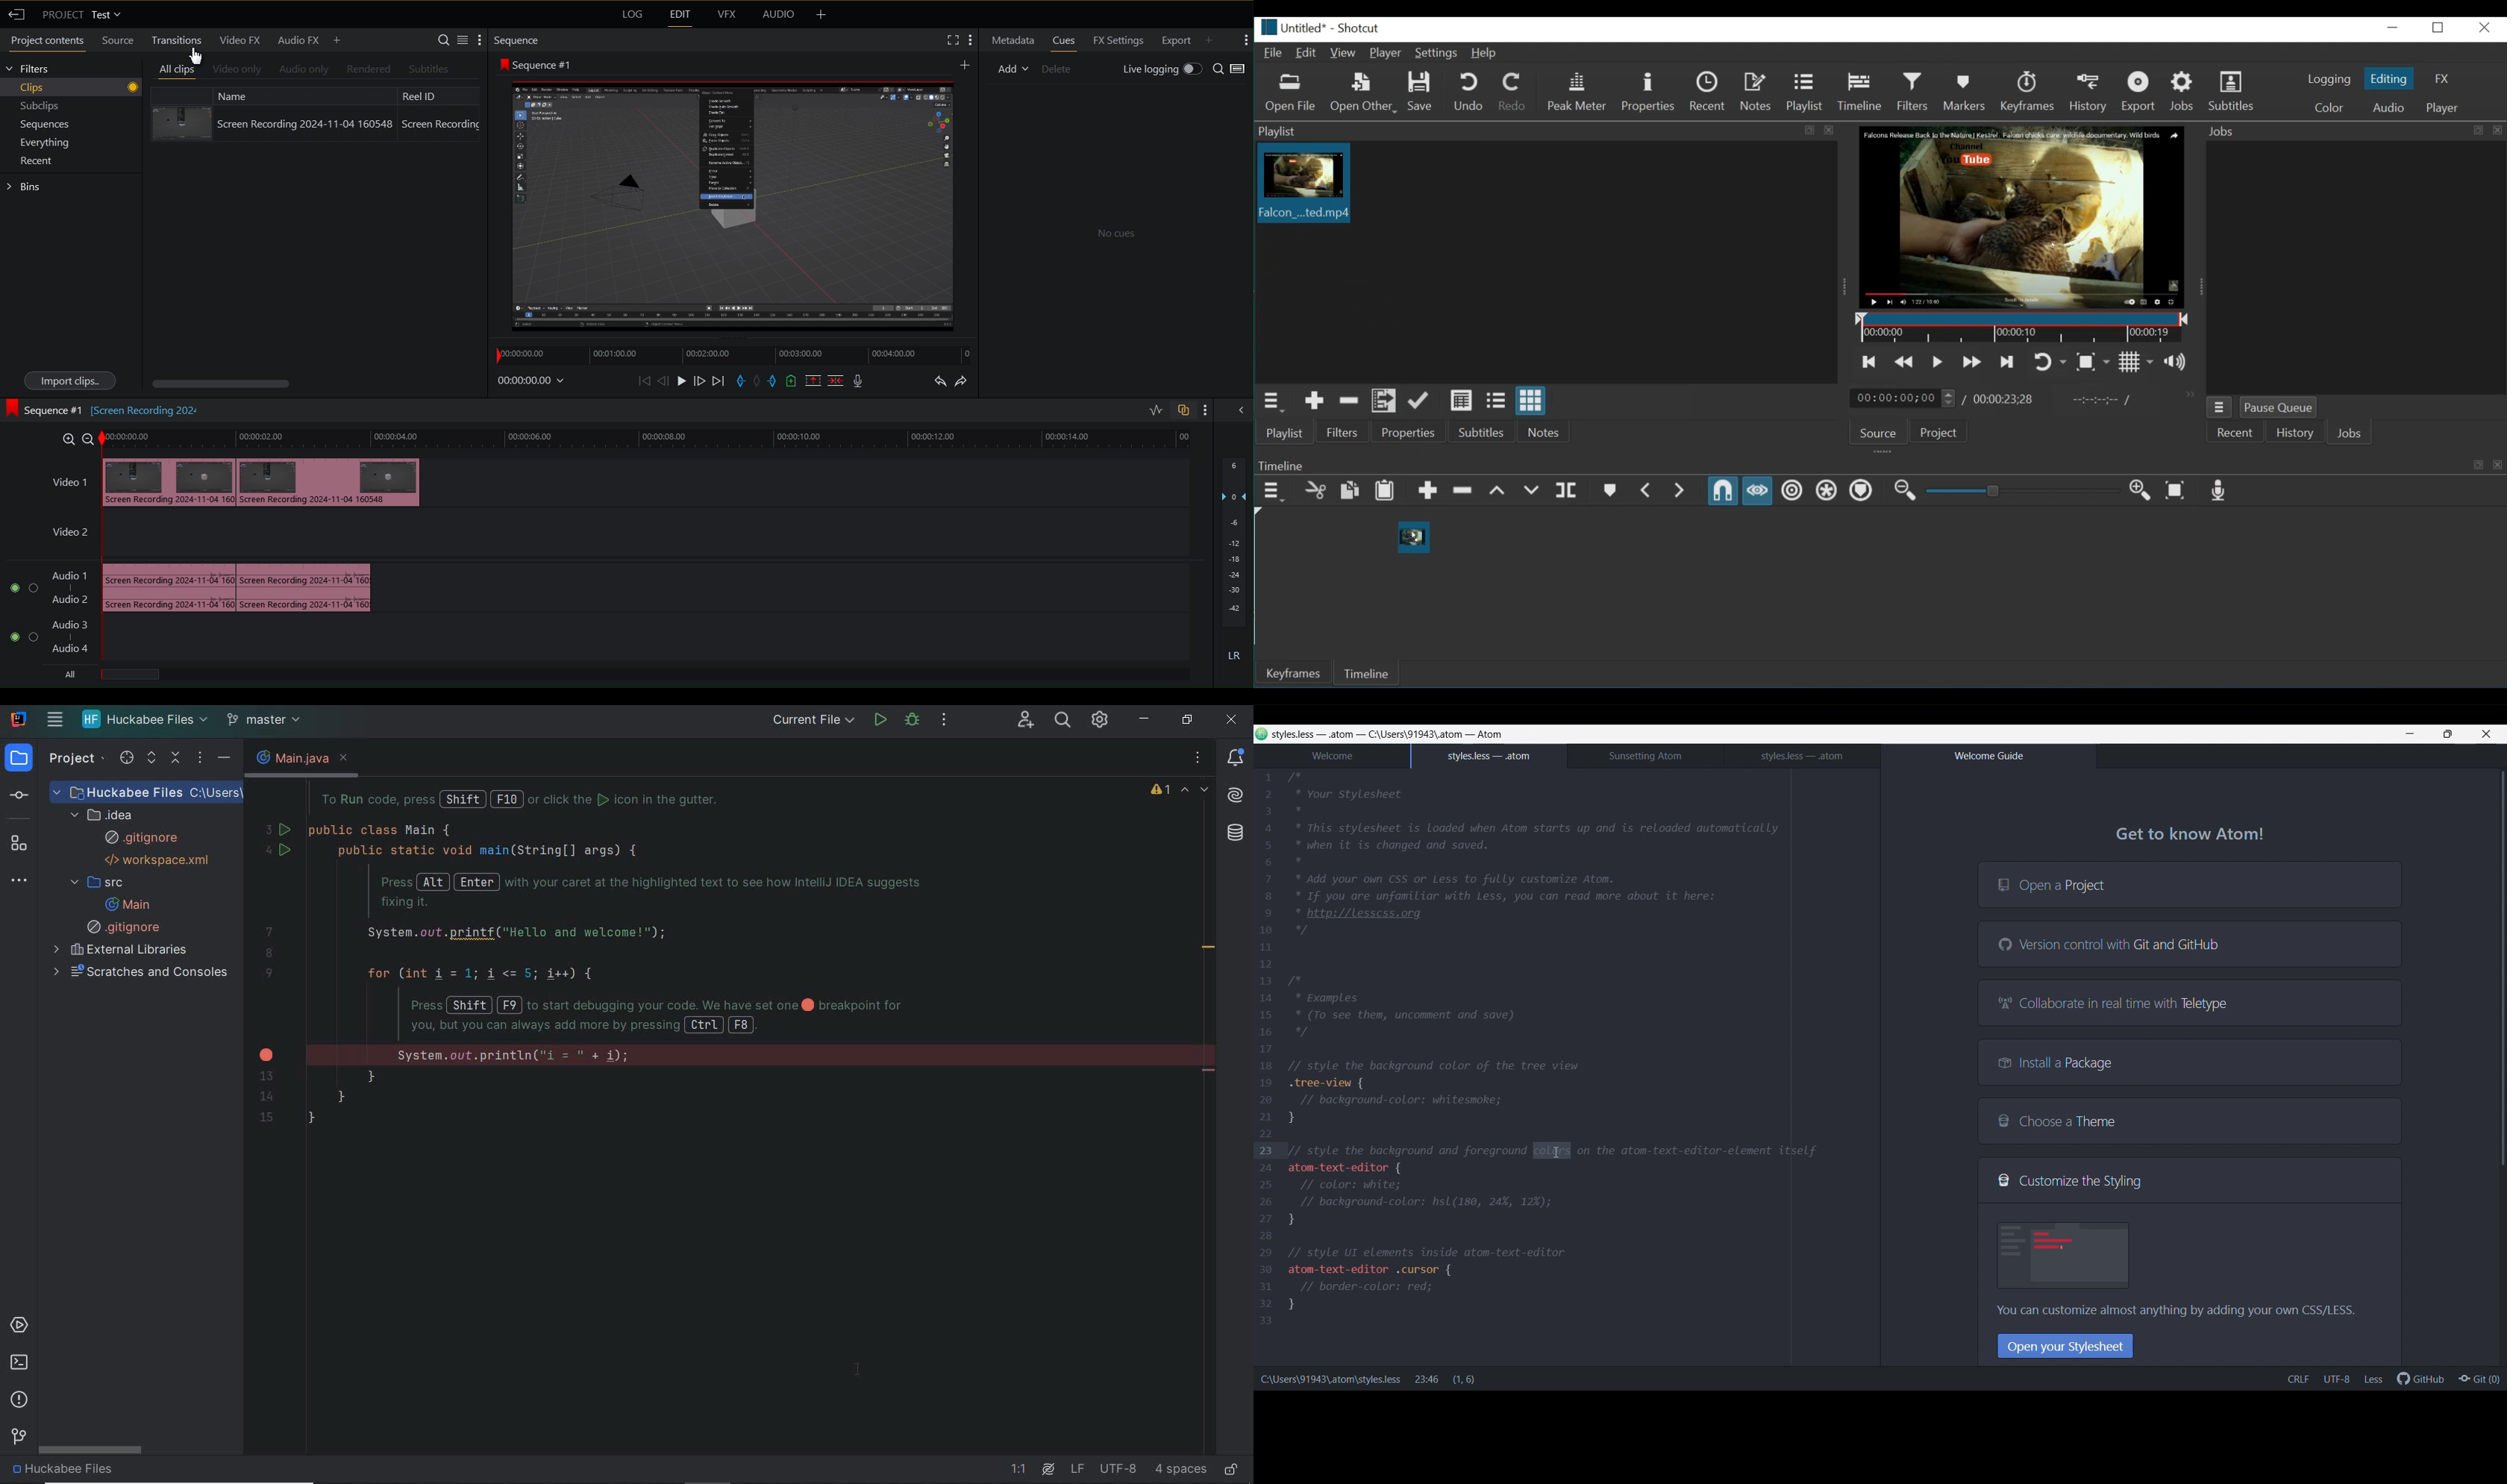 The height and width of the screenshot is (1484, 2520). What do you see at coordinates (836, 381) in the screenshot?
I see `Delete/Cut` at bounding box center [836, 381].